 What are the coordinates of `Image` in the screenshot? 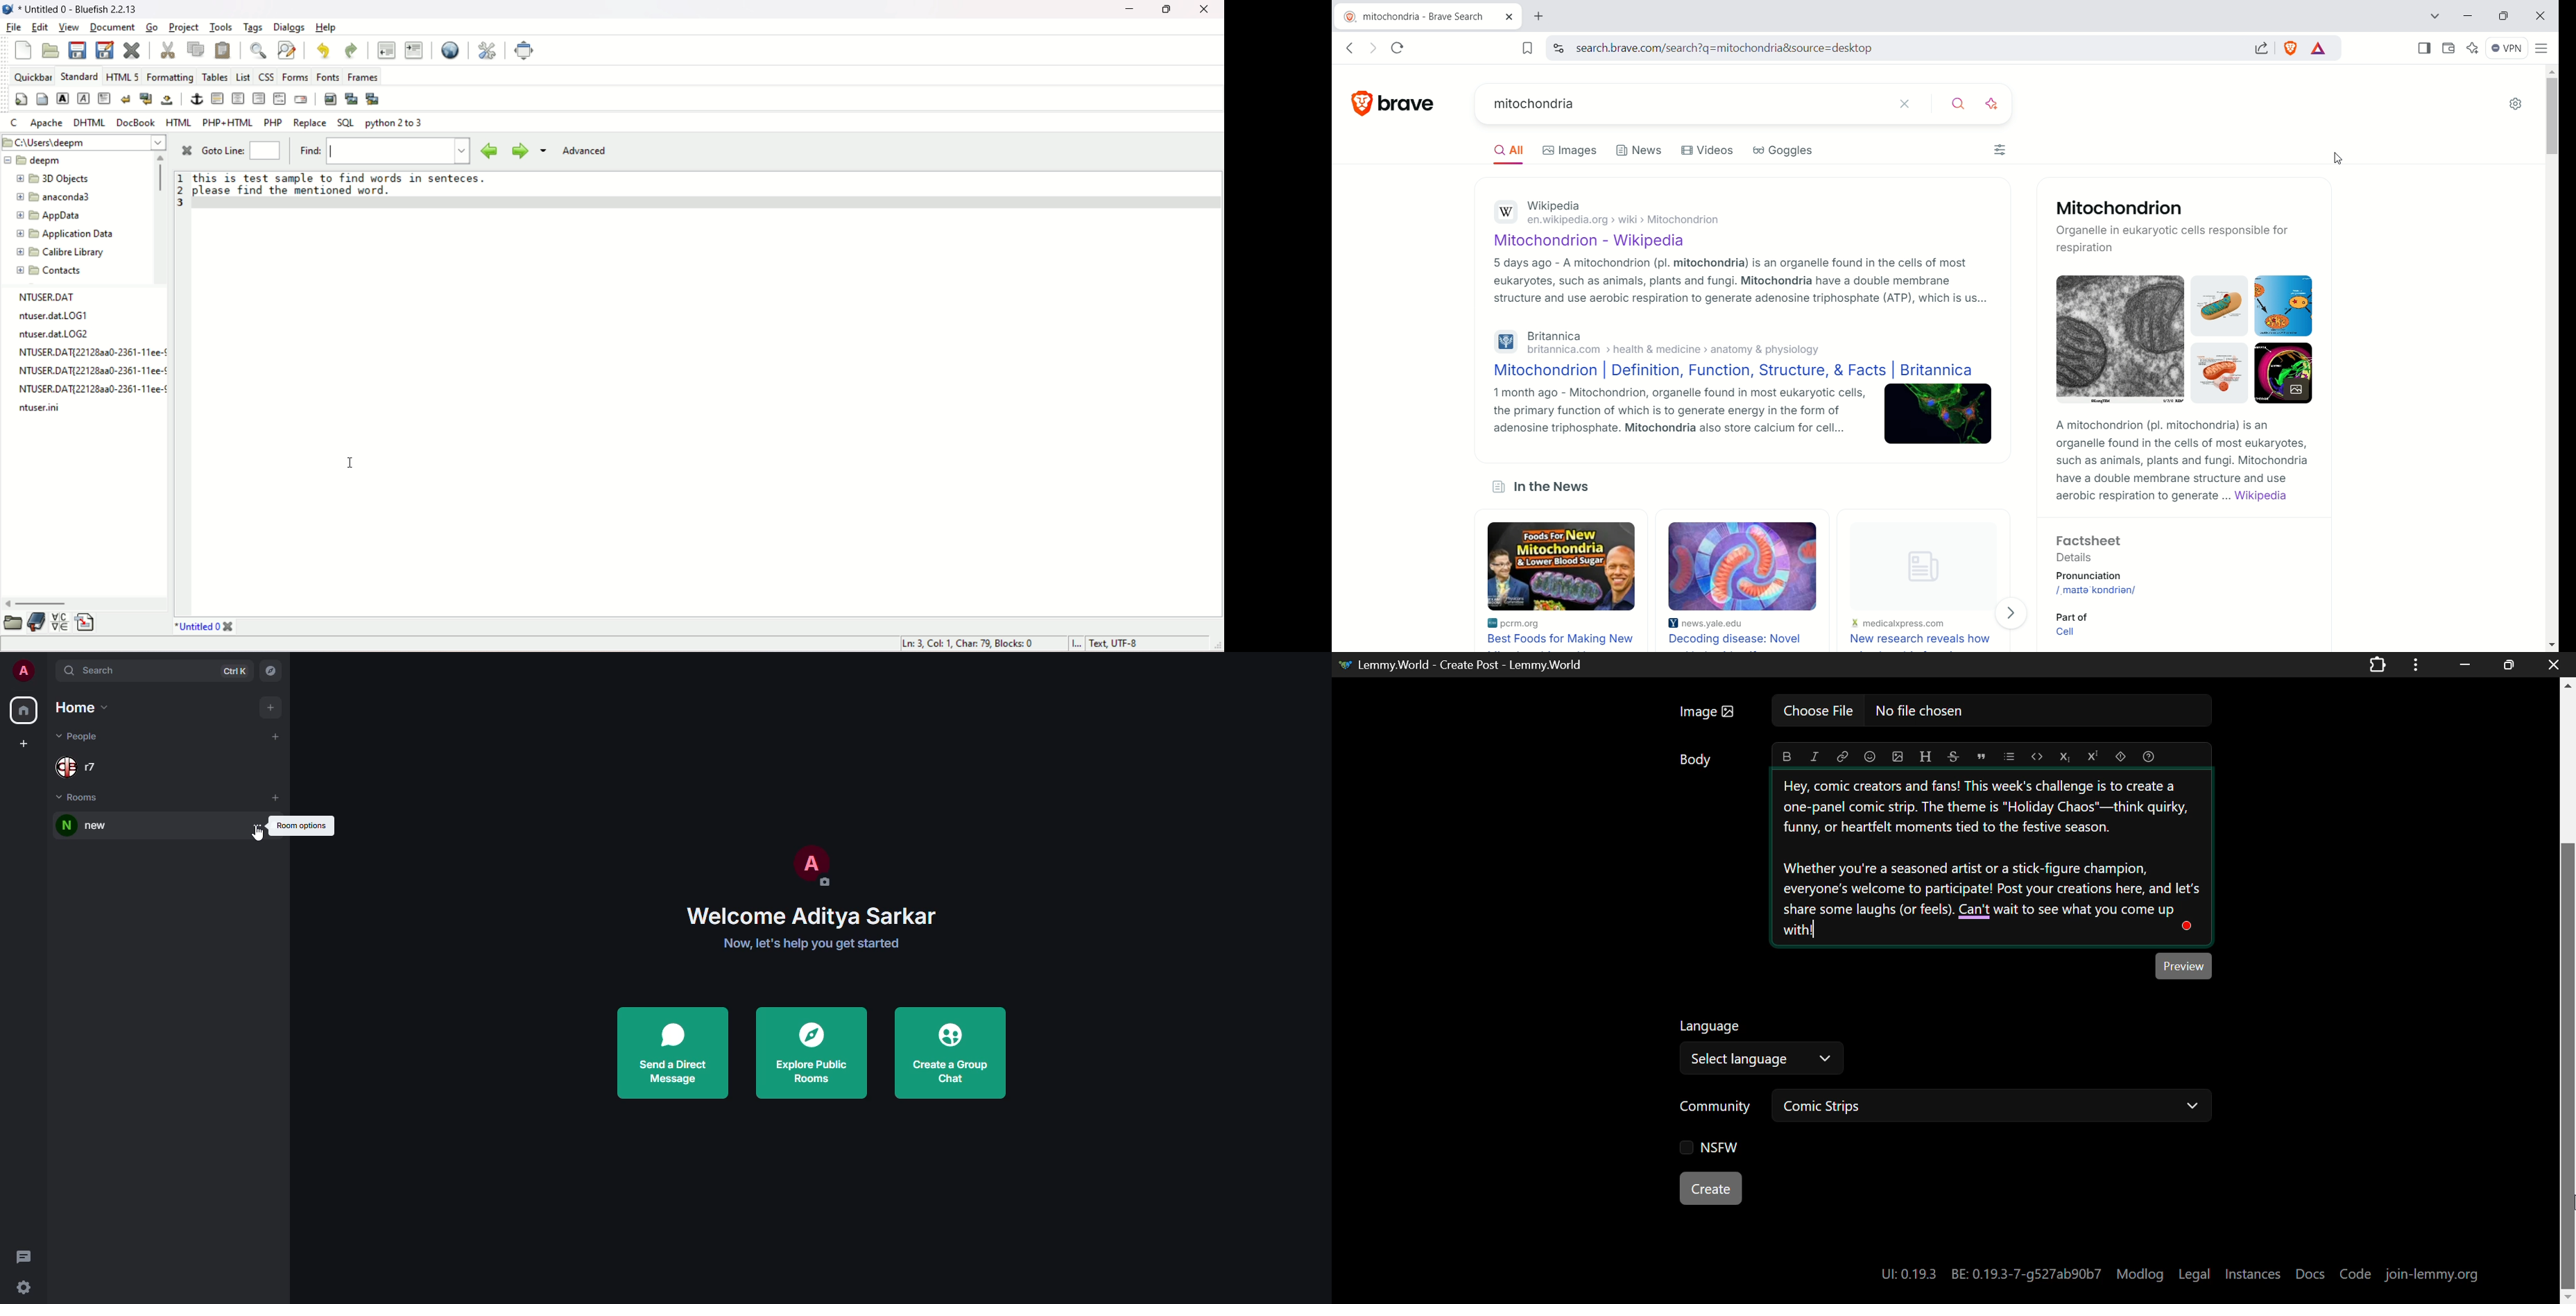 It's located at (2284, 373).